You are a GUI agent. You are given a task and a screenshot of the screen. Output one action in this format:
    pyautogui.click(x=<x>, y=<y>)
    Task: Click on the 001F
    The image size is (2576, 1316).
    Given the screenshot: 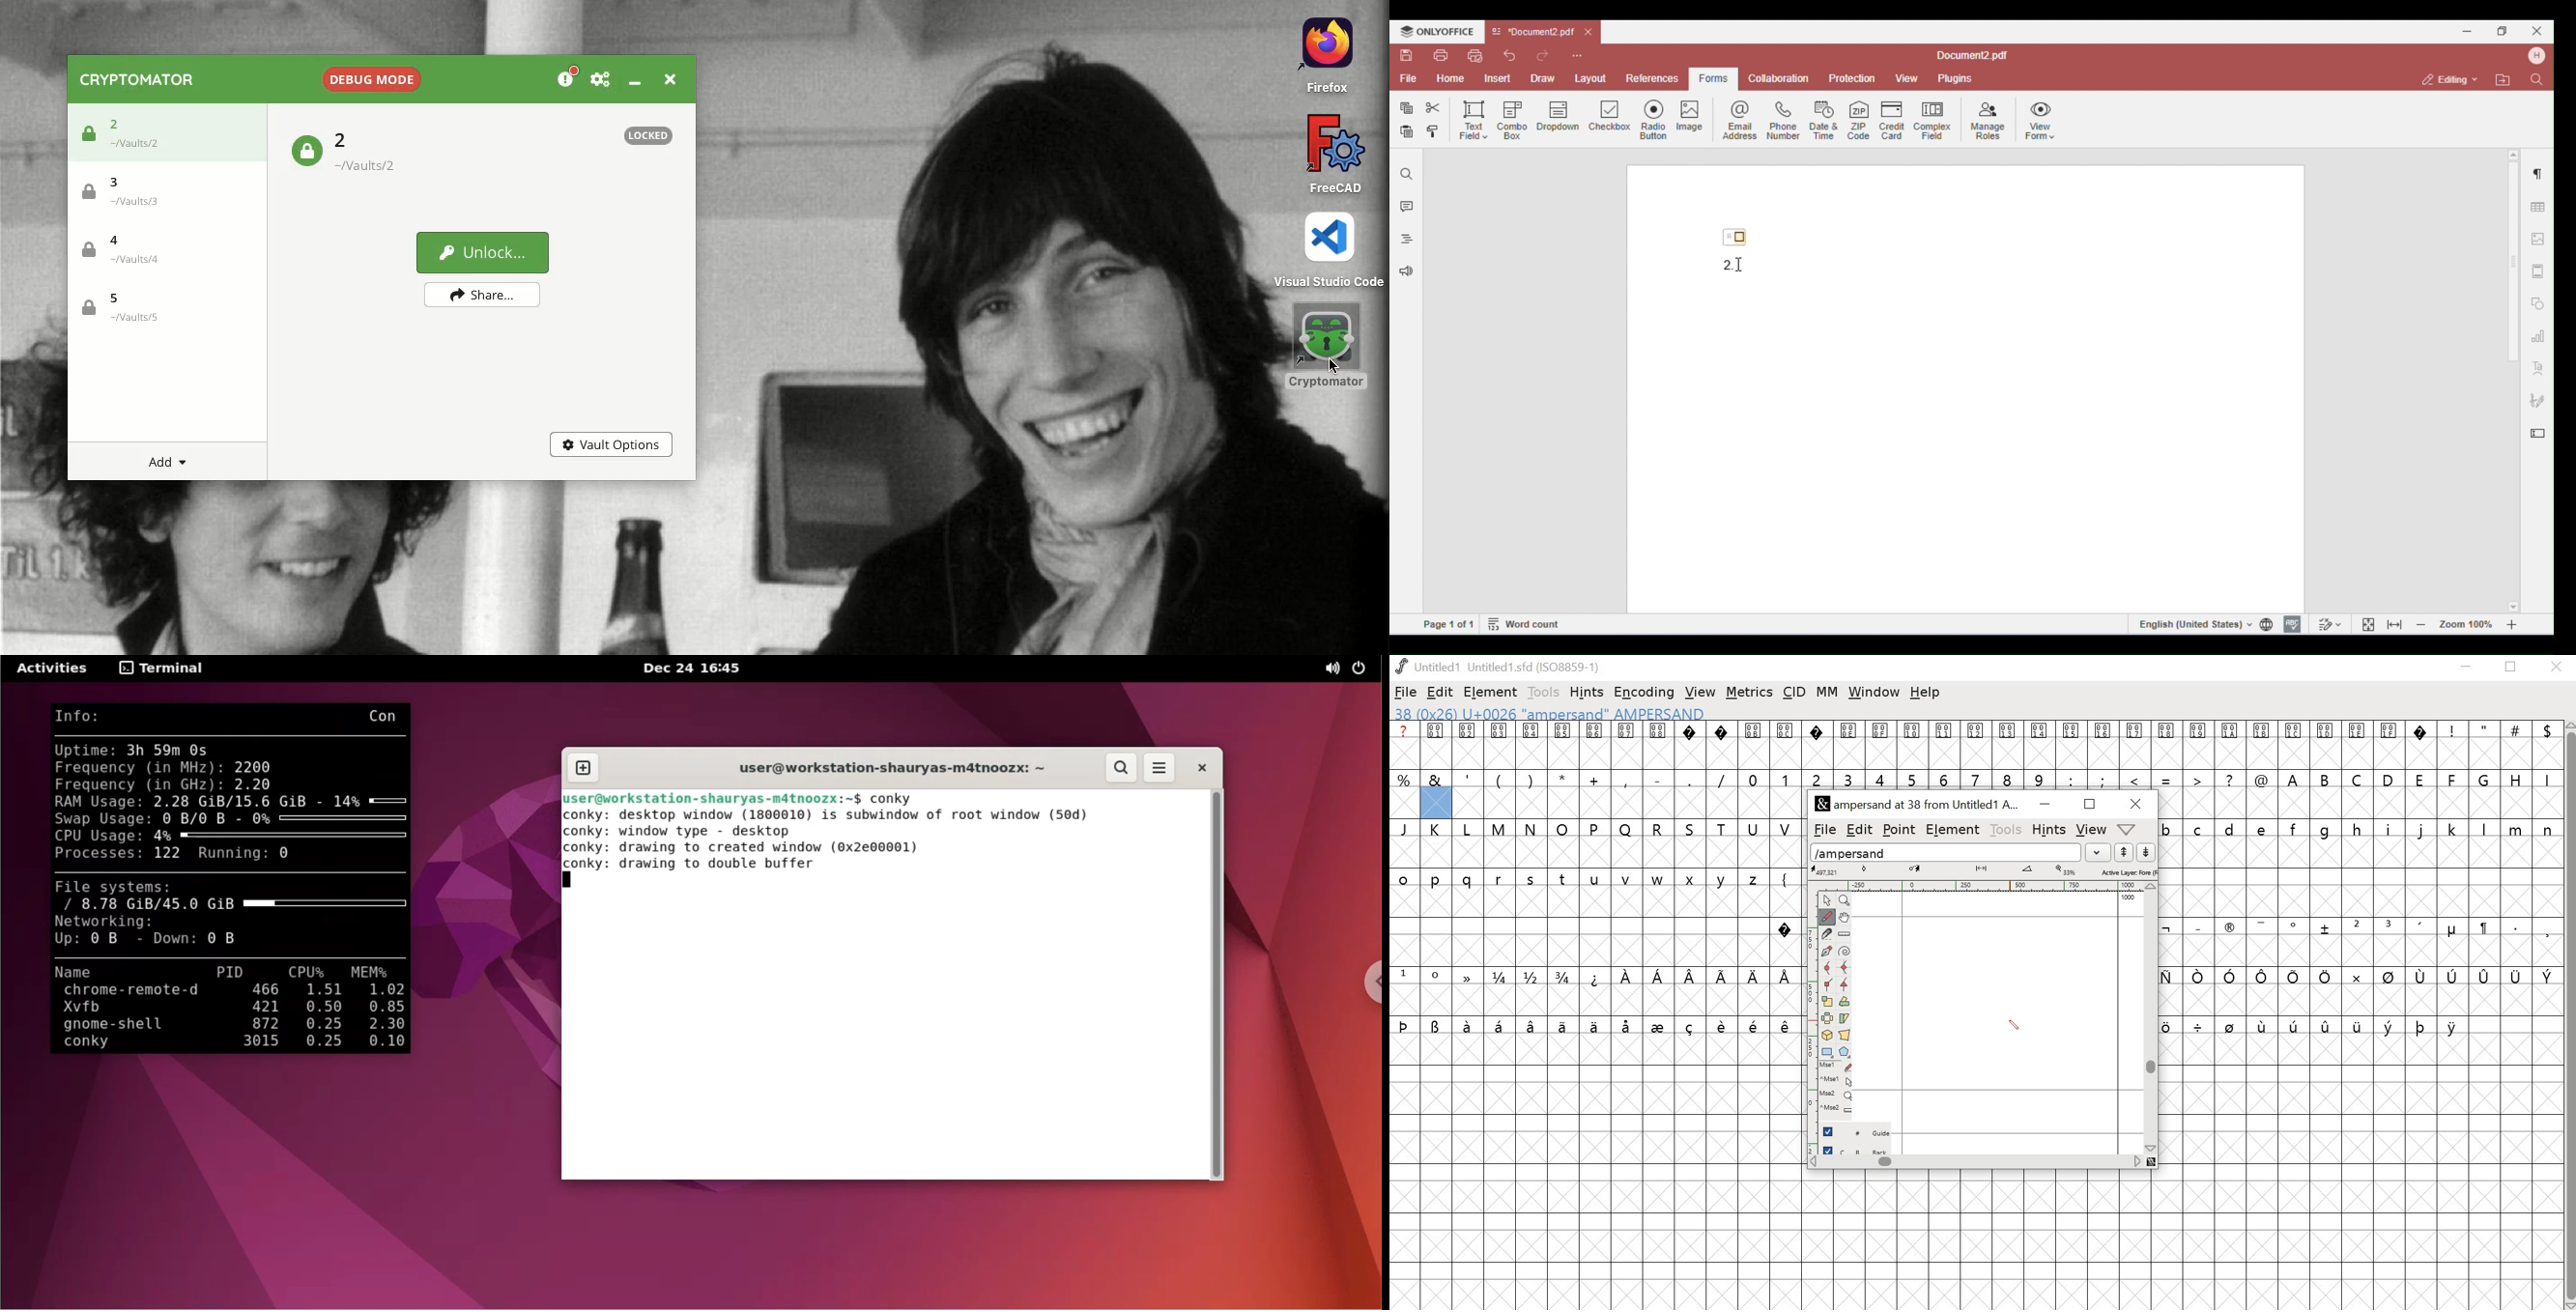 What is the action you would take?
    pyautogui.click(x=2389, y=744)
    